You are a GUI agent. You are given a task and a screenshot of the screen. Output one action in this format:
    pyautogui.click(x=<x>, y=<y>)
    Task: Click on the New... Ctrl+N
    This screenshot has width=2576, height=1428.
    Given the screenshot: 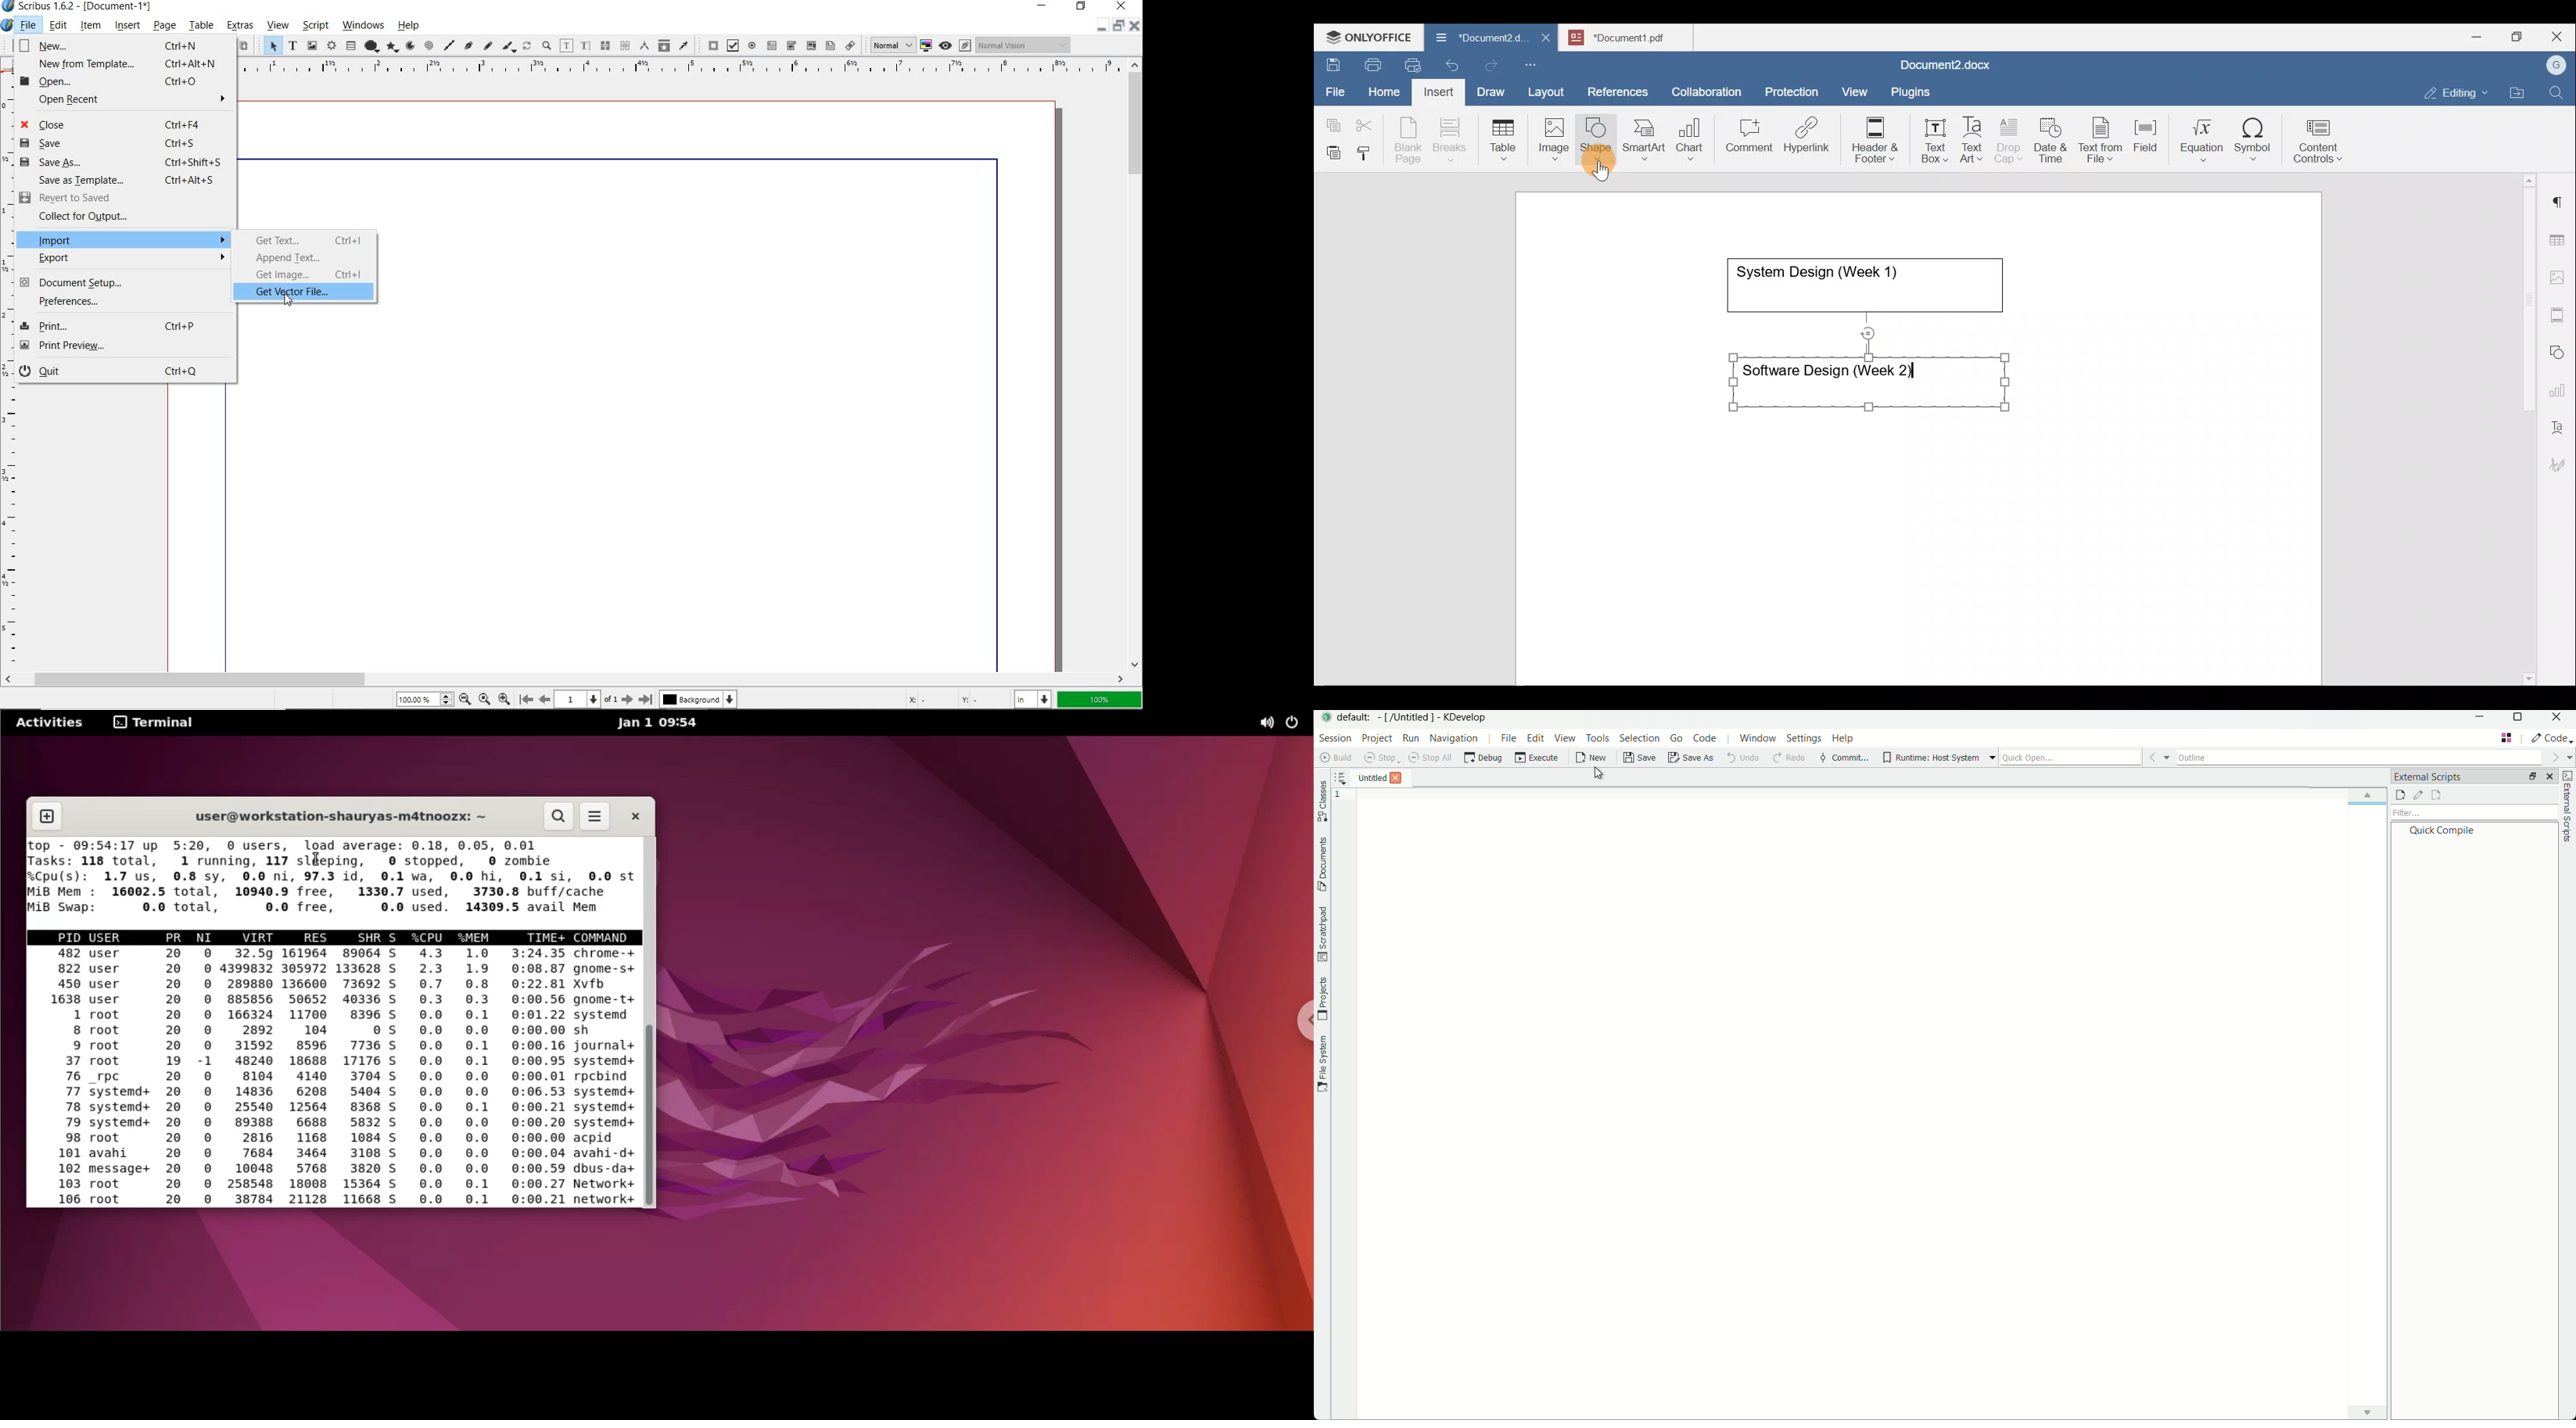 What is the action you would take?
    pyautogui.click(x=124, y=45)
    